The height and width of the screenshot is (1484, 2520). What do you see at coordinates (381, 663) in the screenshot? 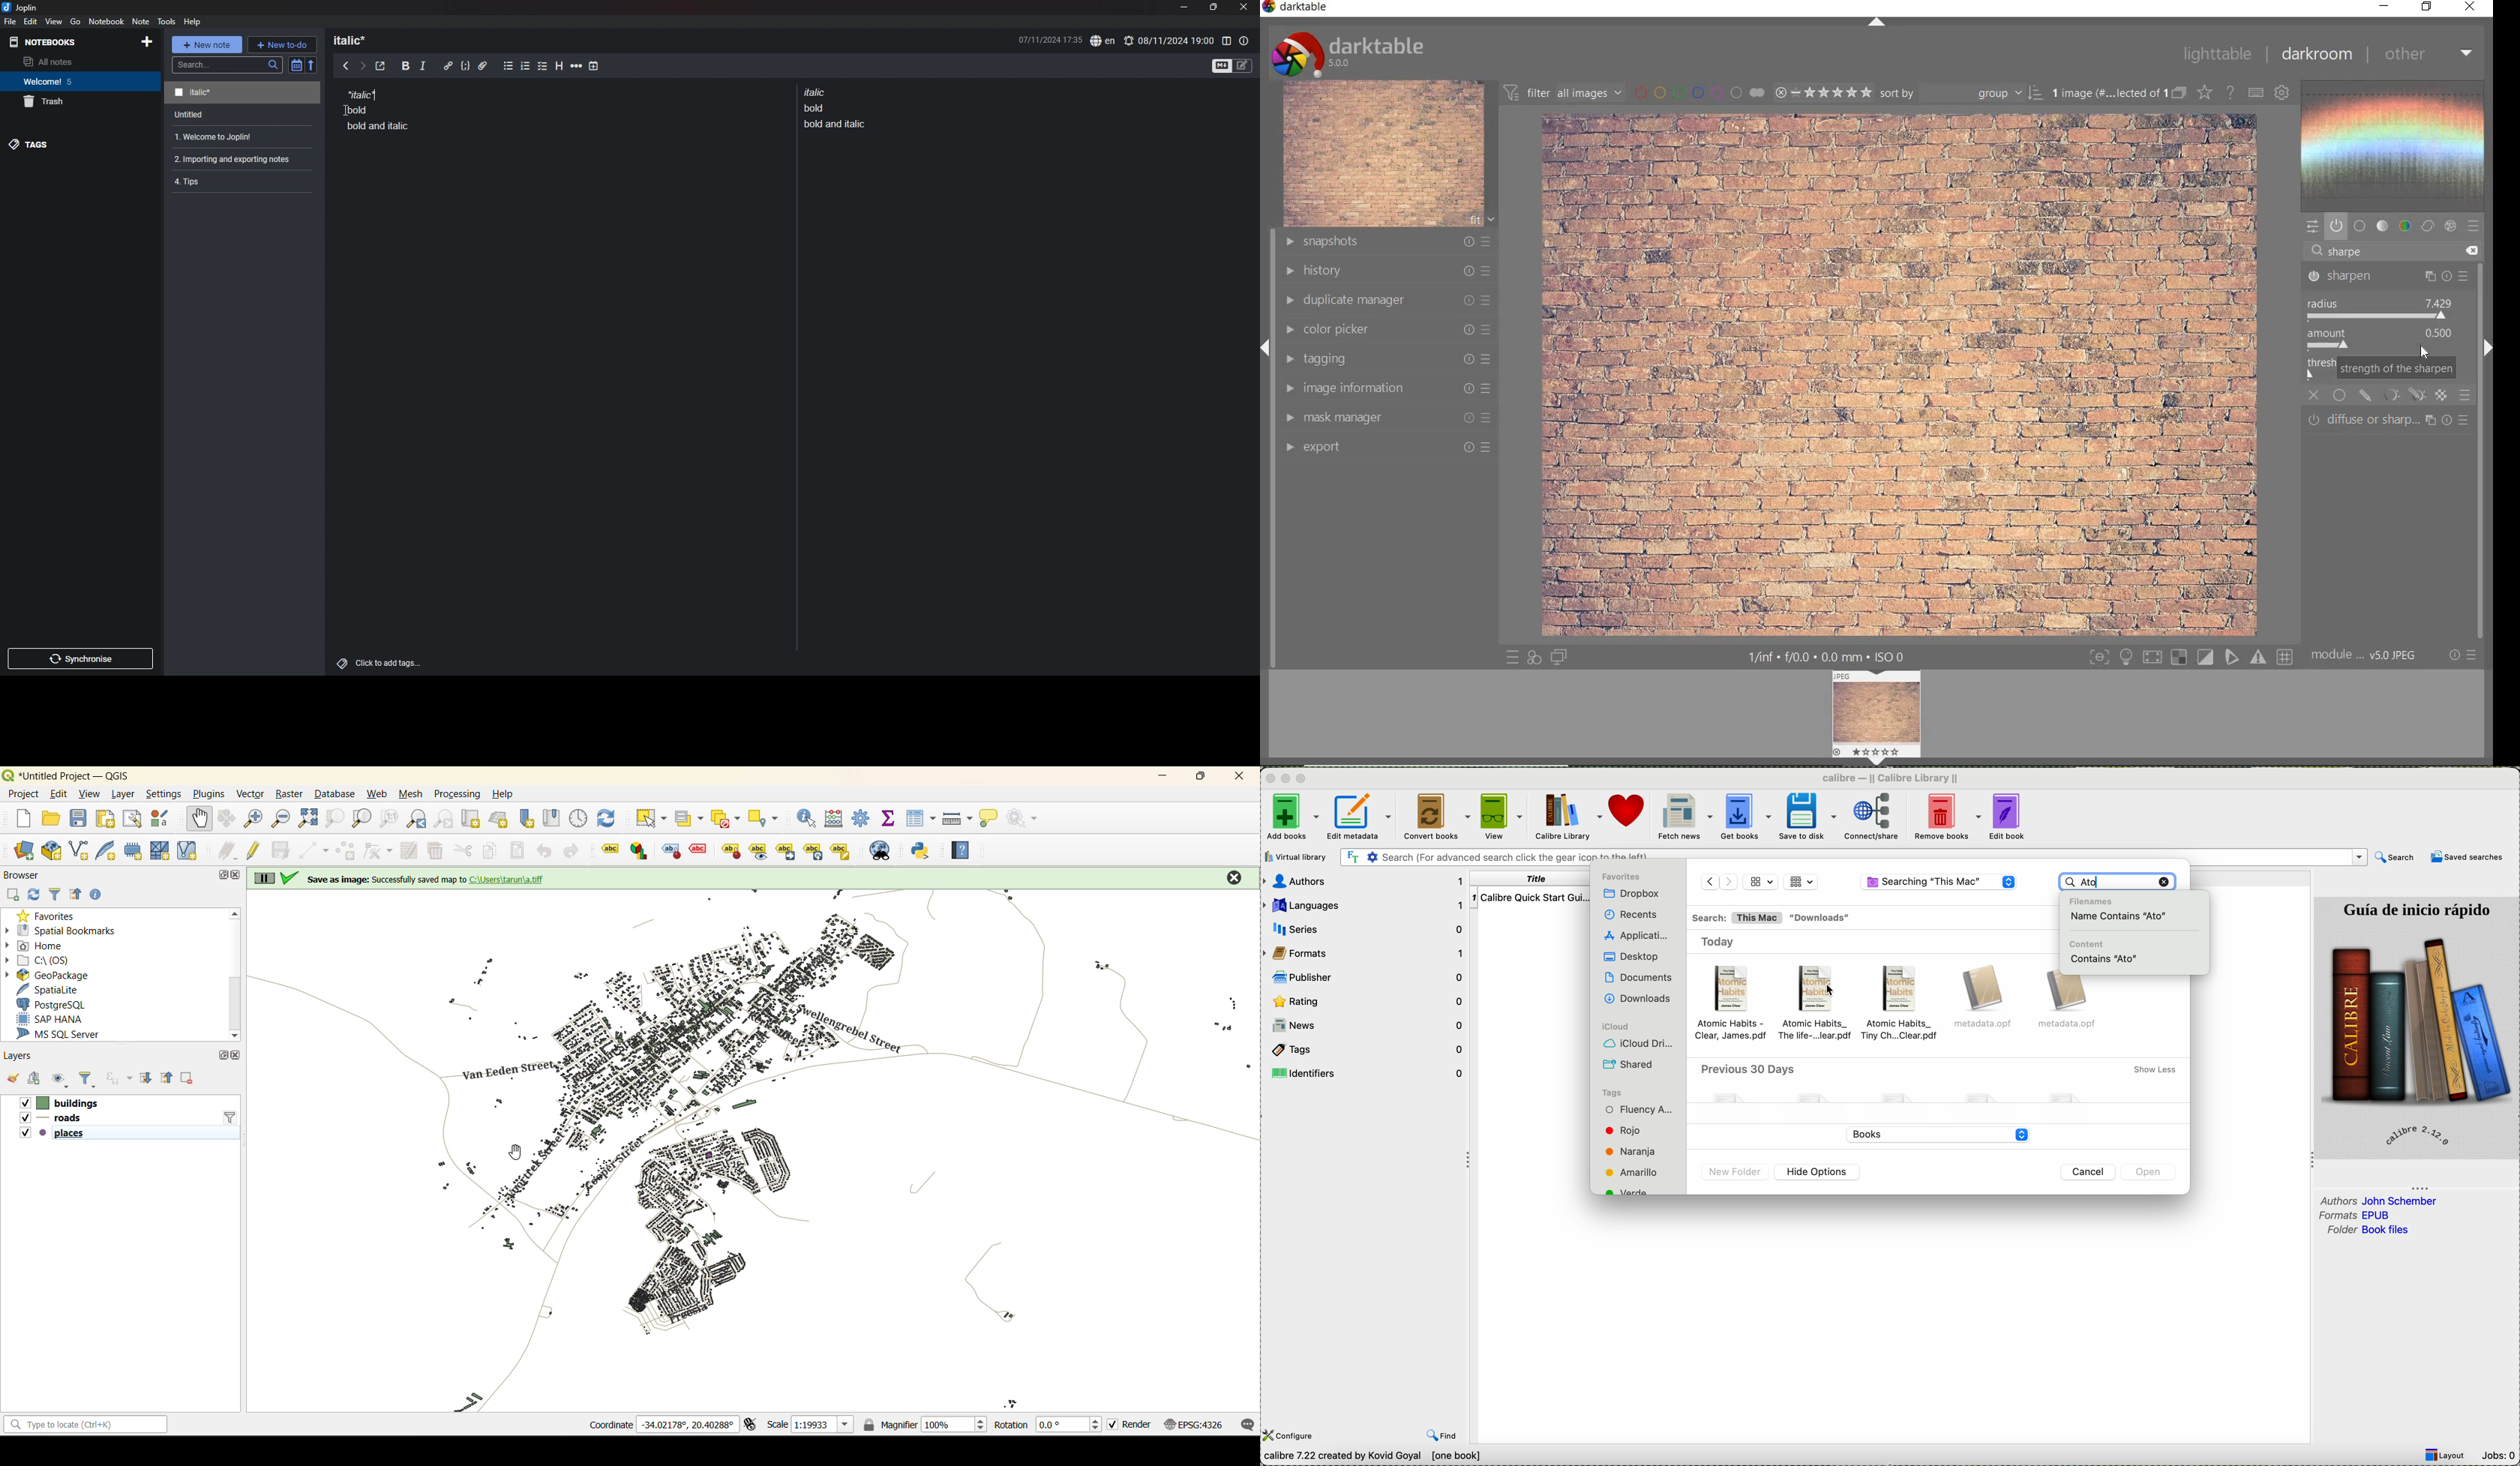
I see `add tags` at bounding box center [381, 663].